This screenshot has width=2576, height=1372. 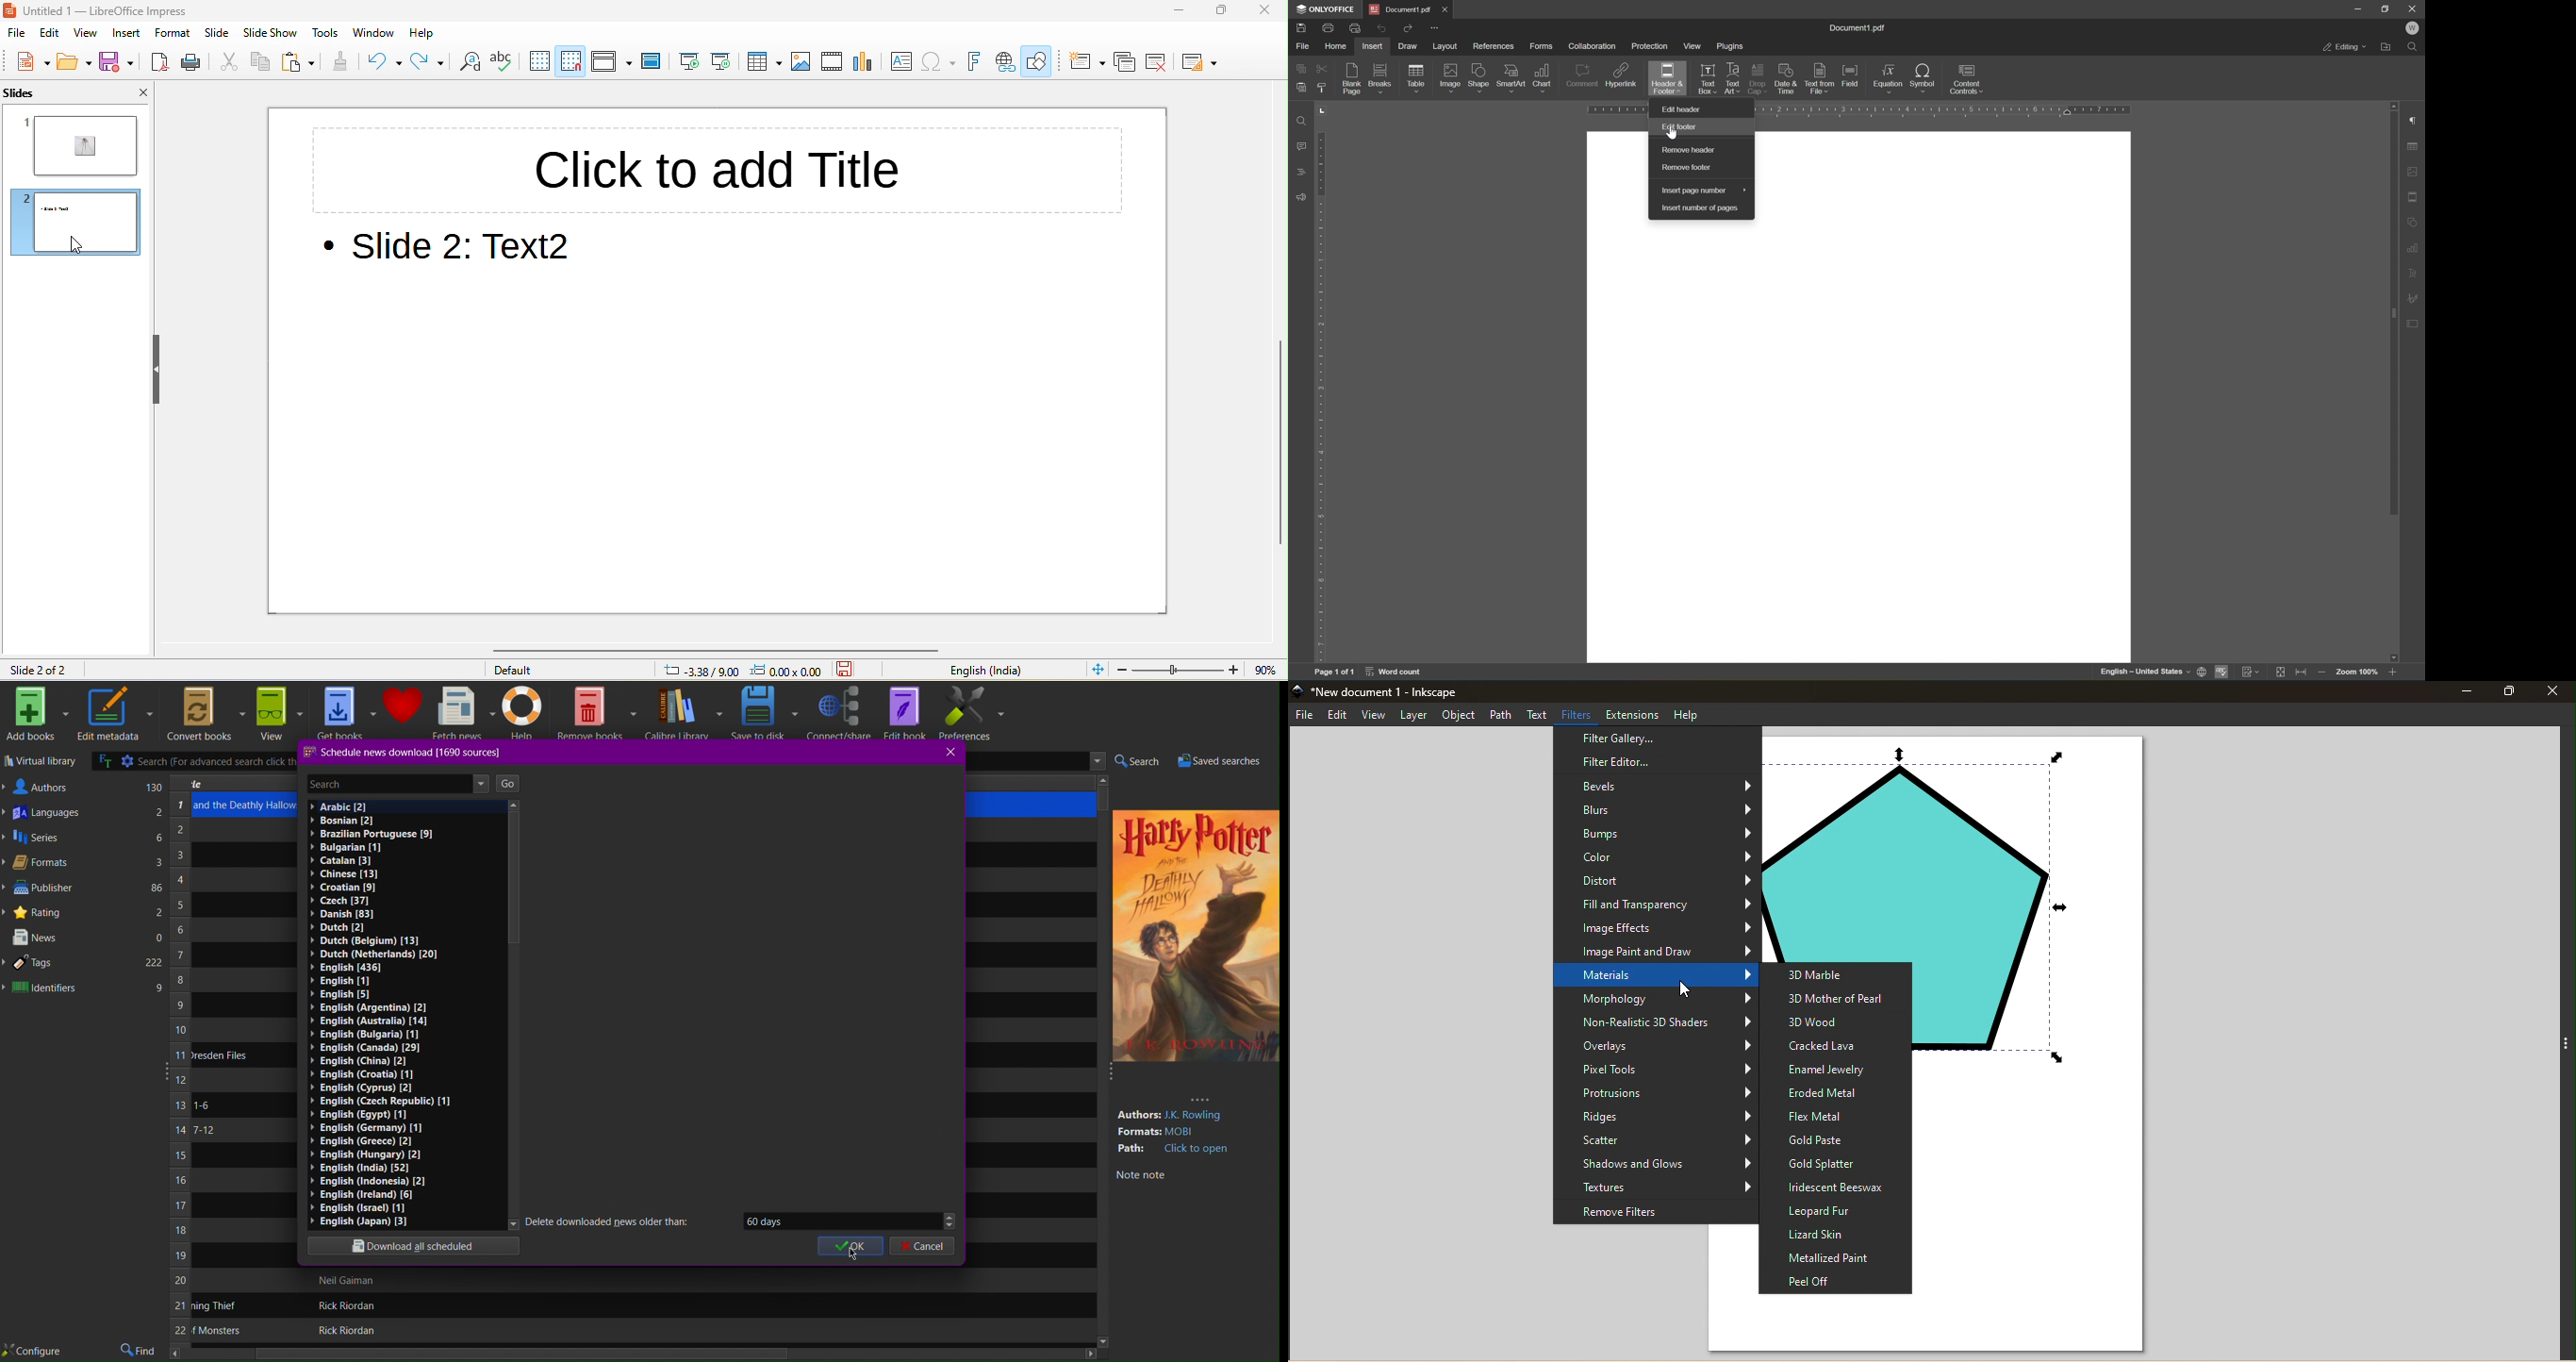 I want to click on copy, so click(x=262, y=61).